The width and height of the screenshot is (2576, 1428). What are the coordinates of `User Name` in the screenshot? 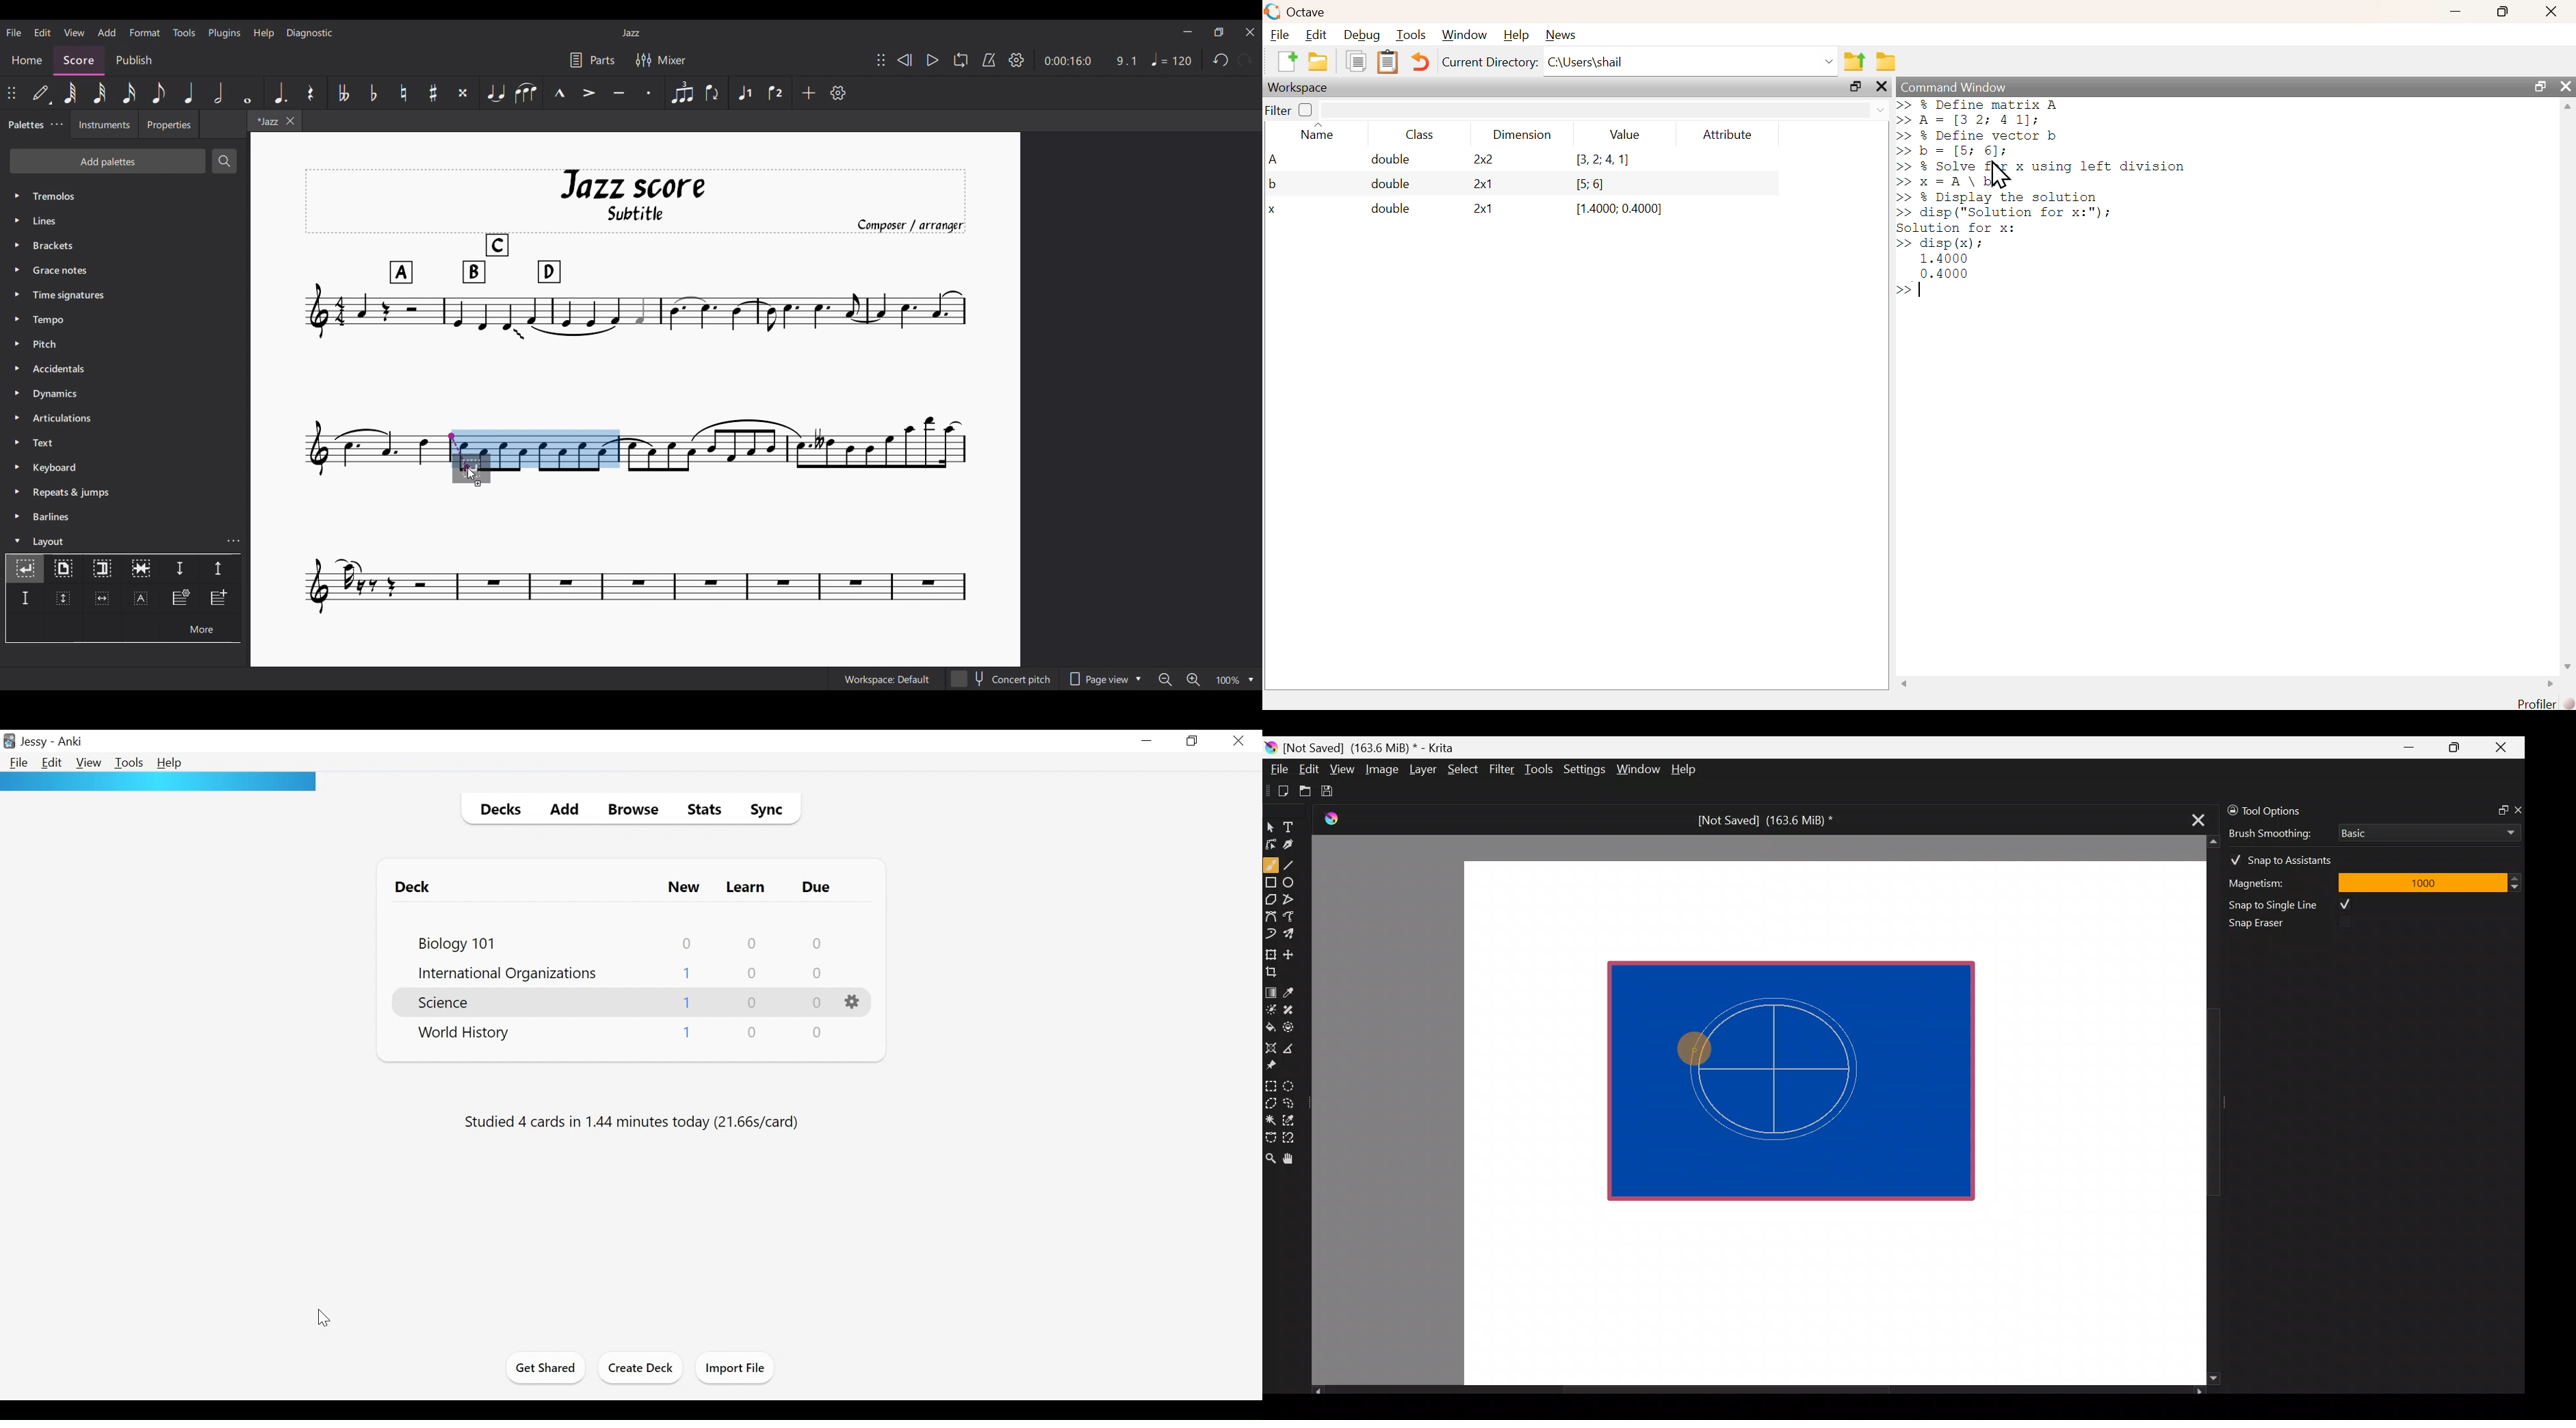 It's located at (36, 741).